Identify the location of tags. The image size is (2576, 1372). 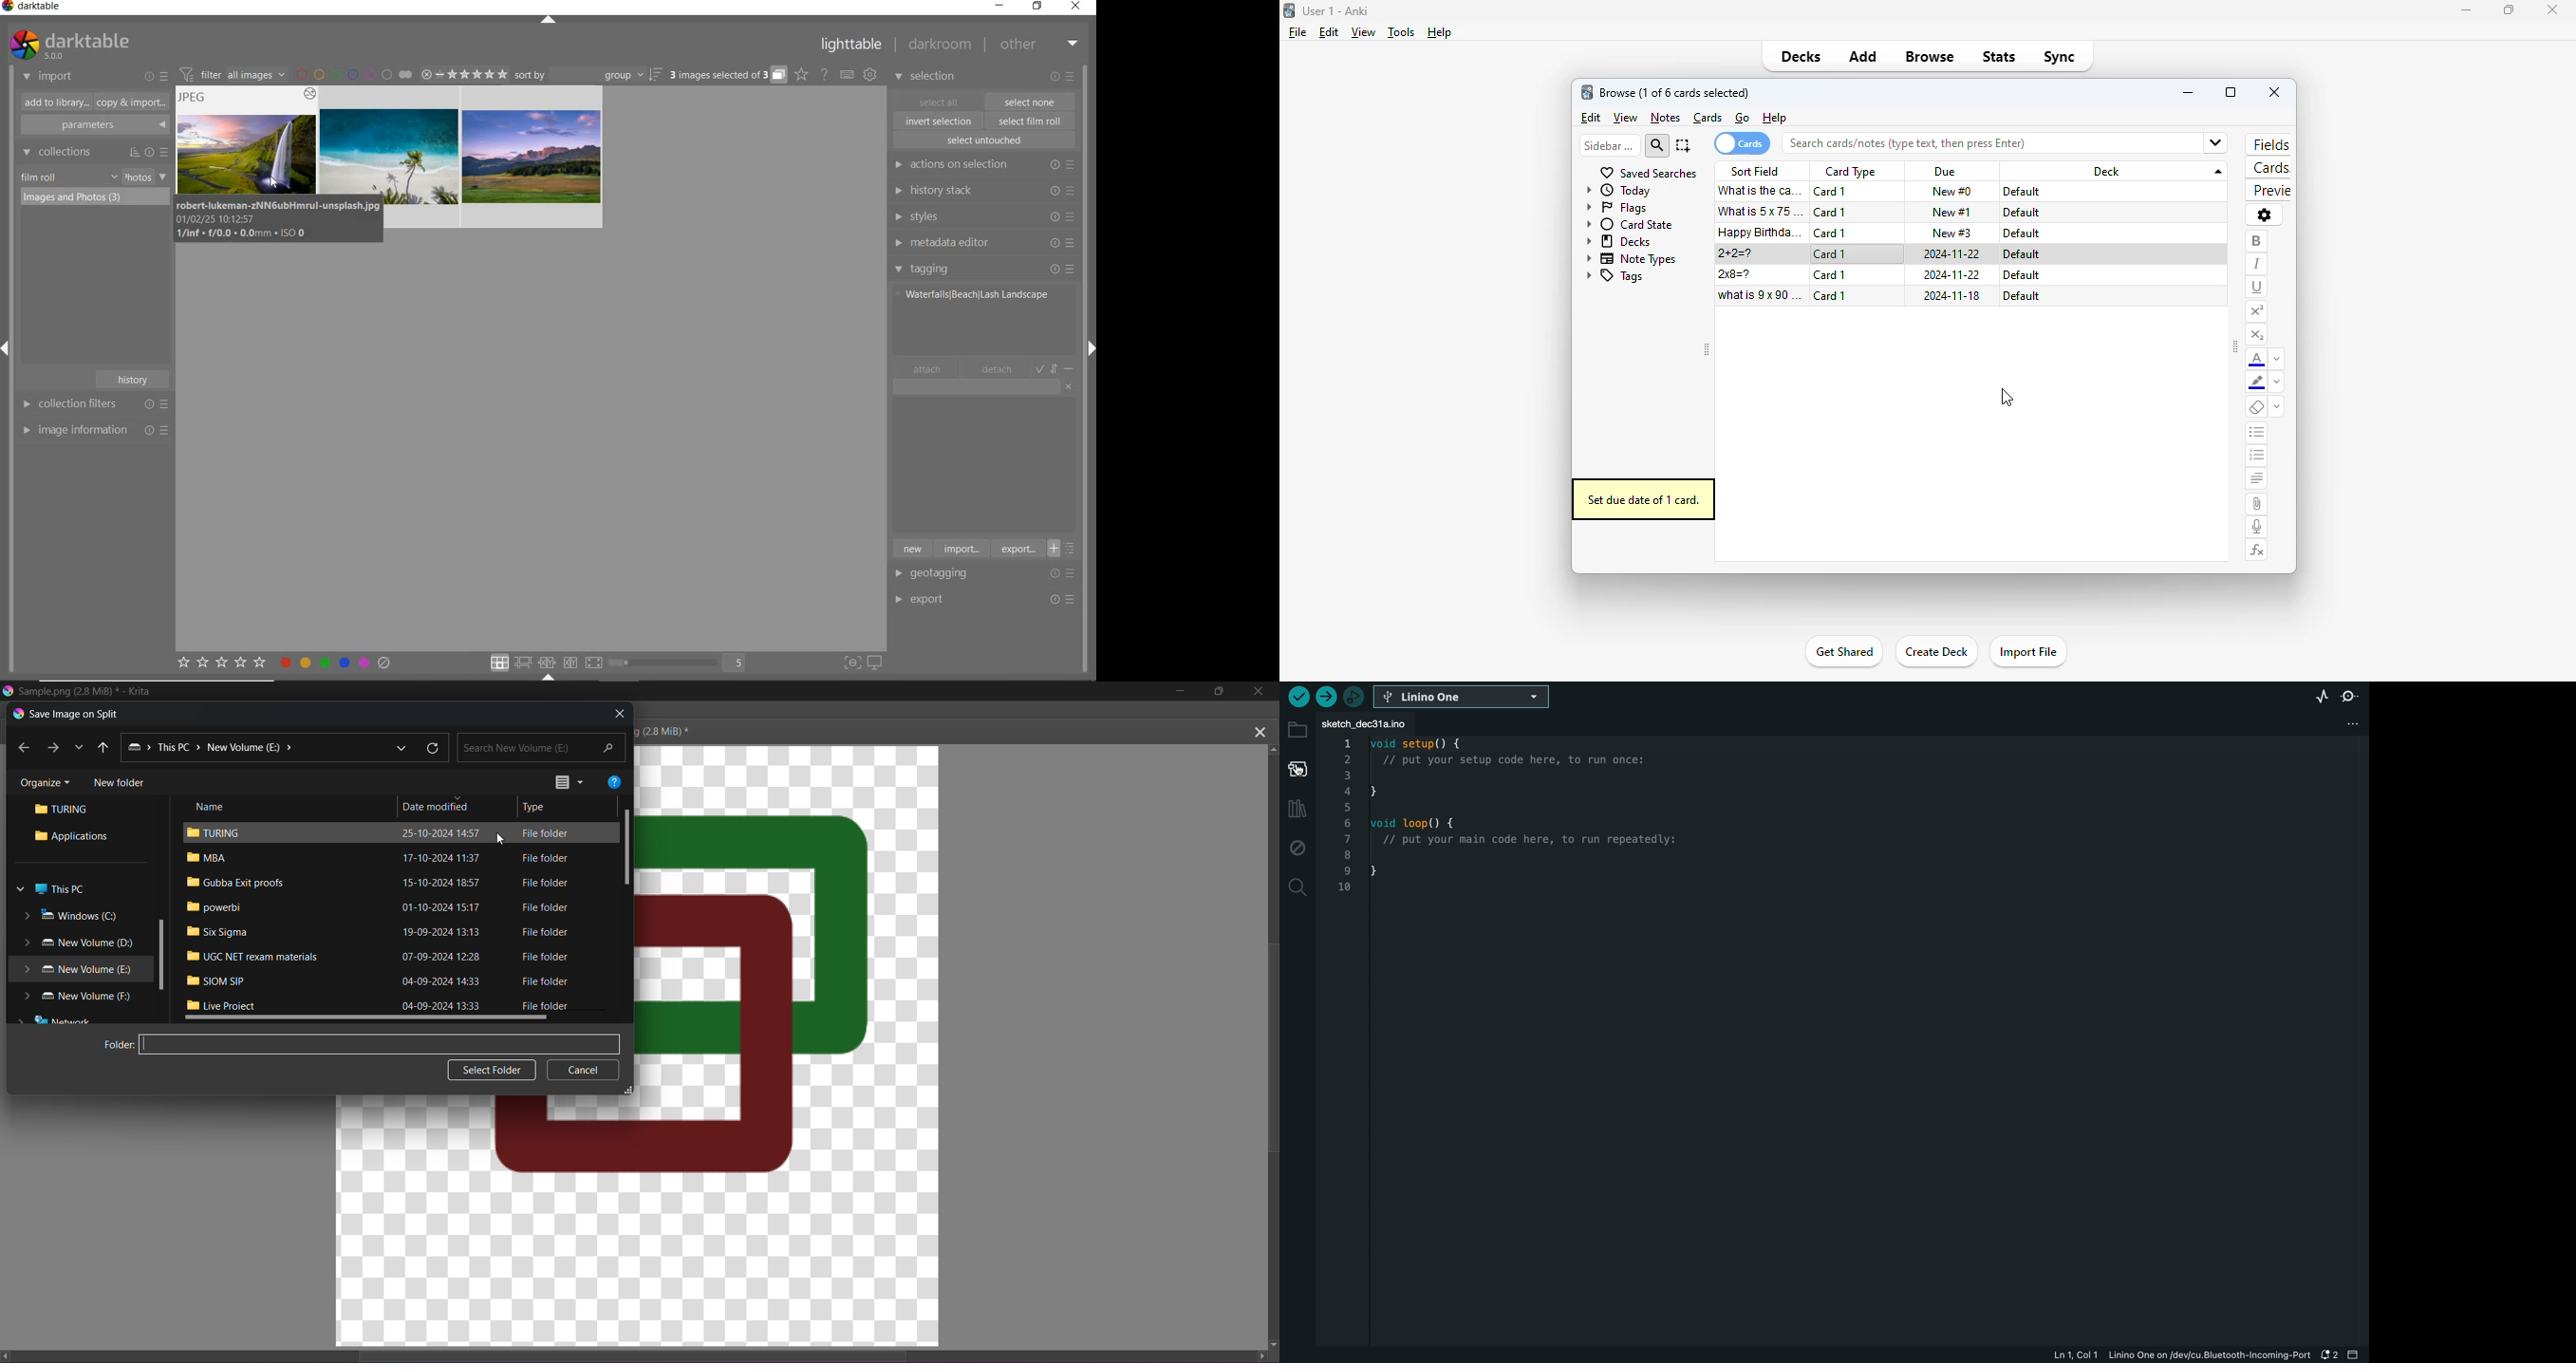
(1615, 277).